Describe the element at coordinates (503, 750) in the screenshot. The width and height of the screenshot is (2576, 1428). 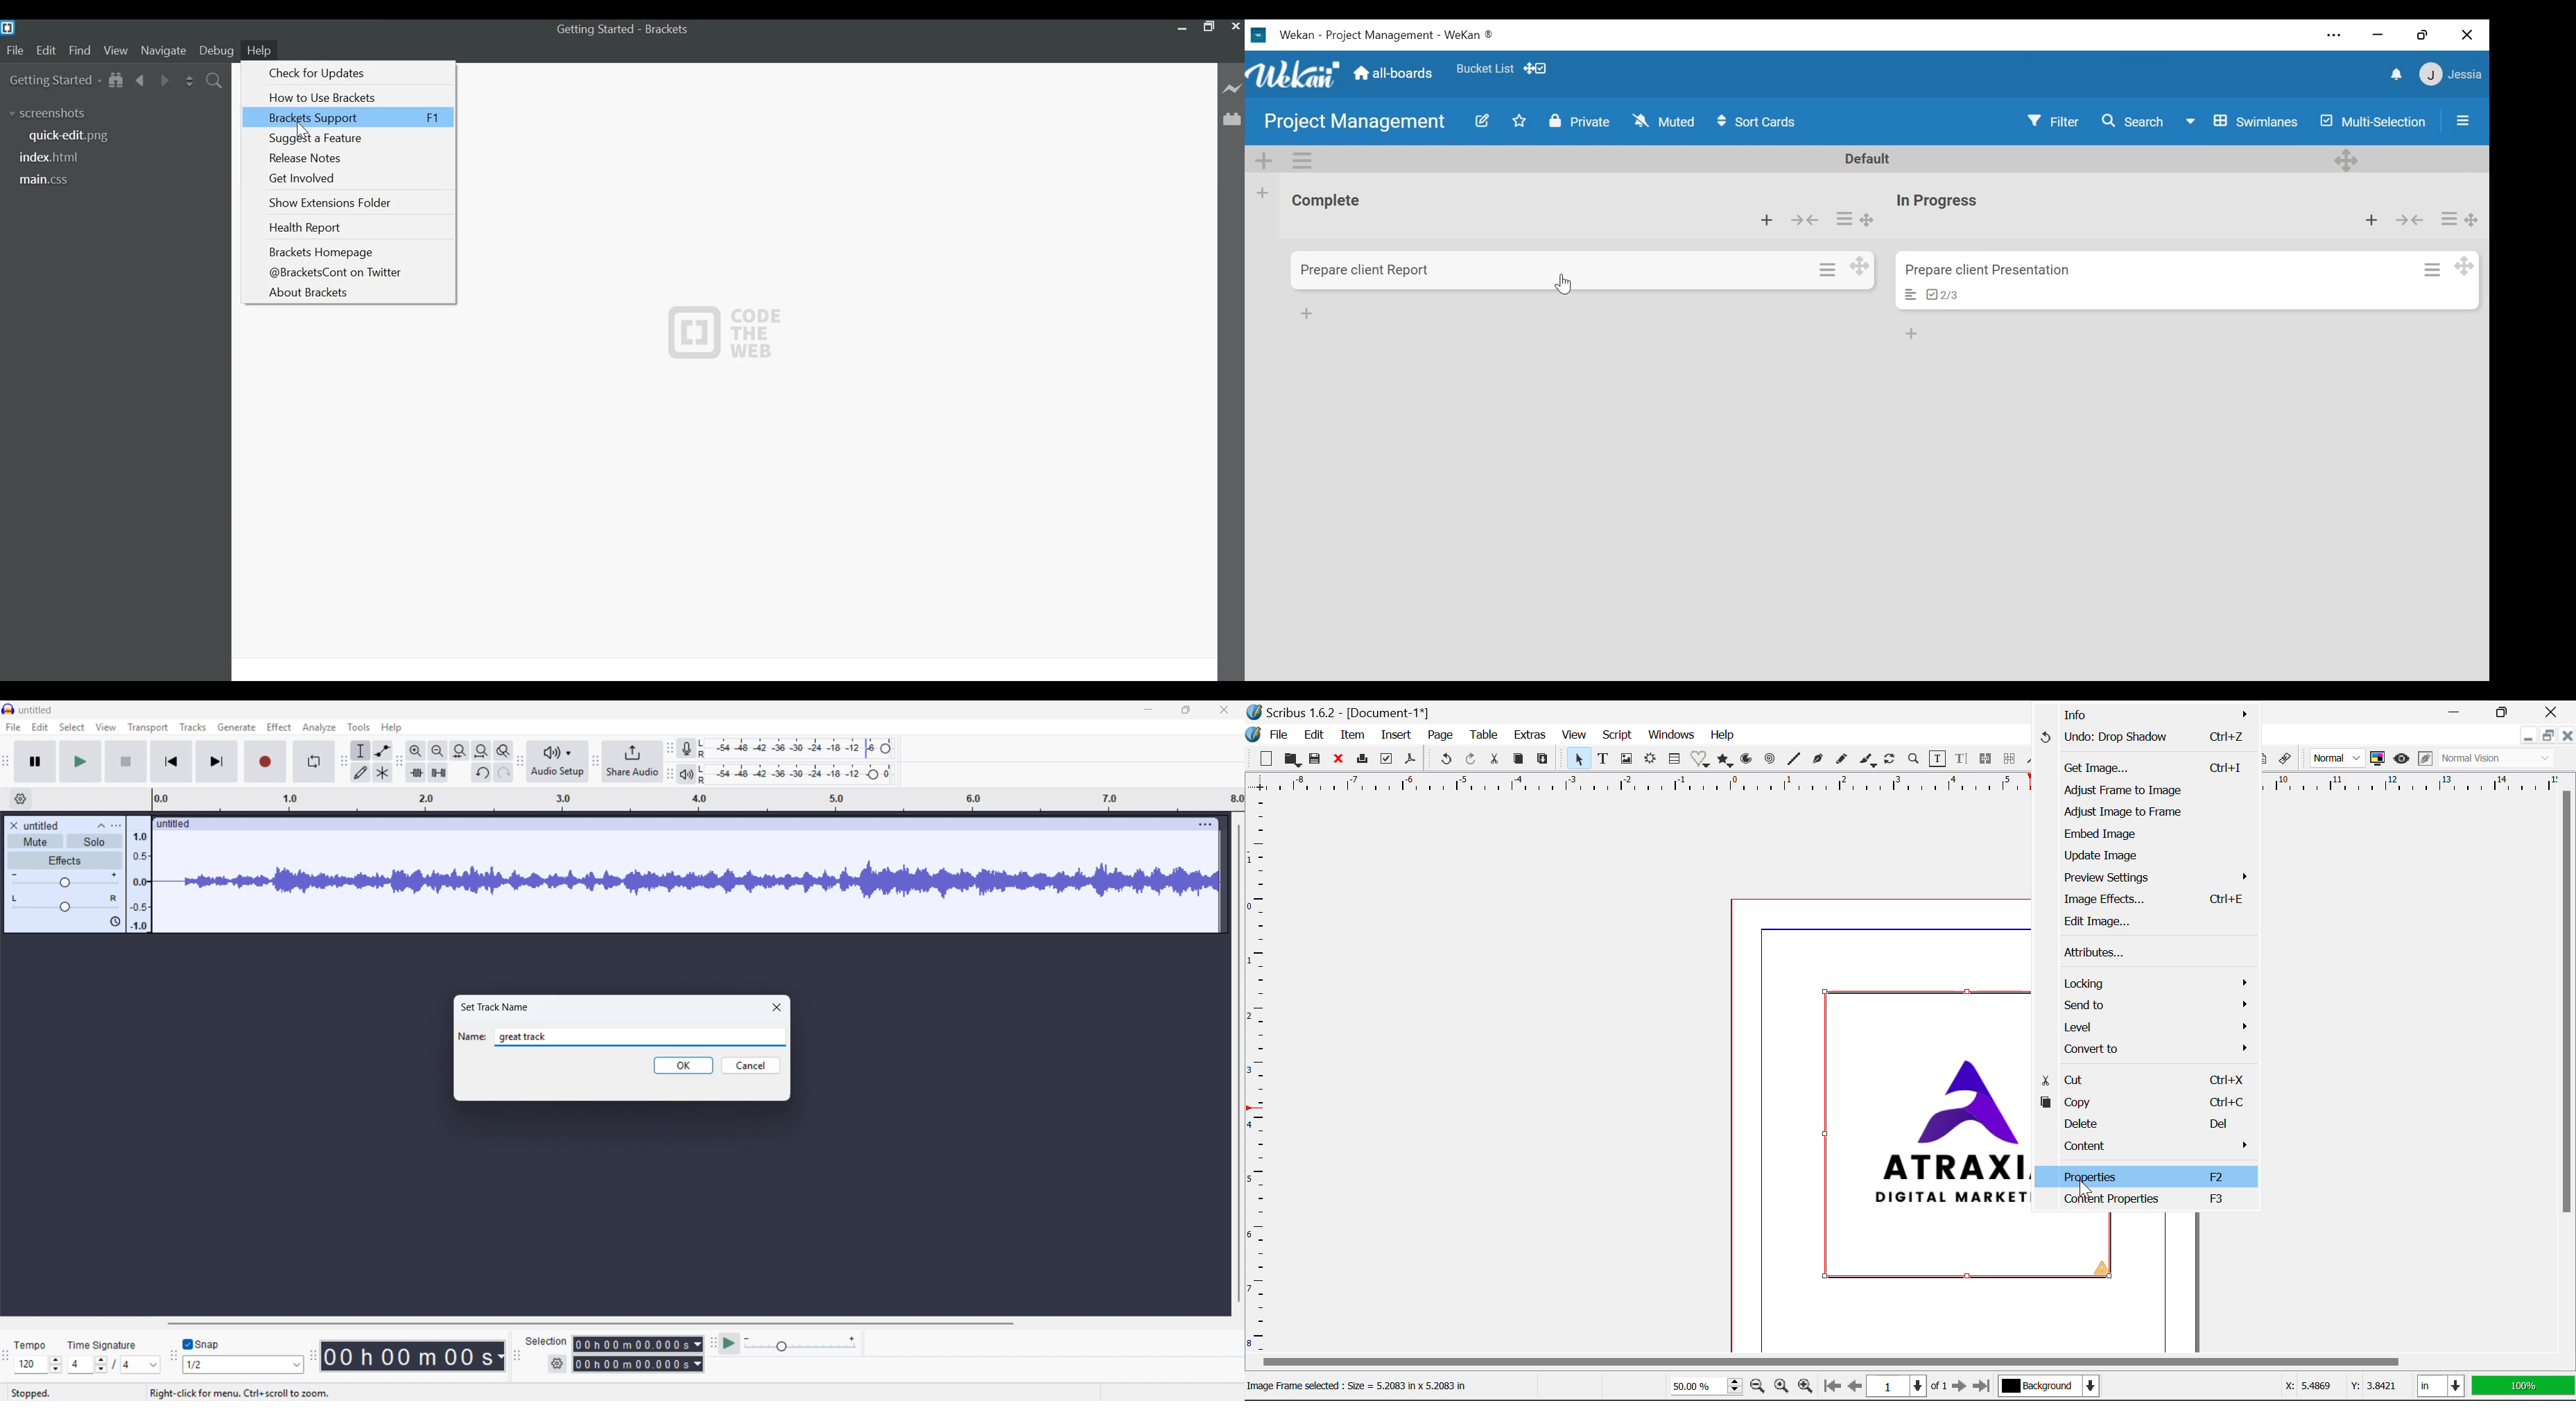
I see `Toggle zoom ` at that location.